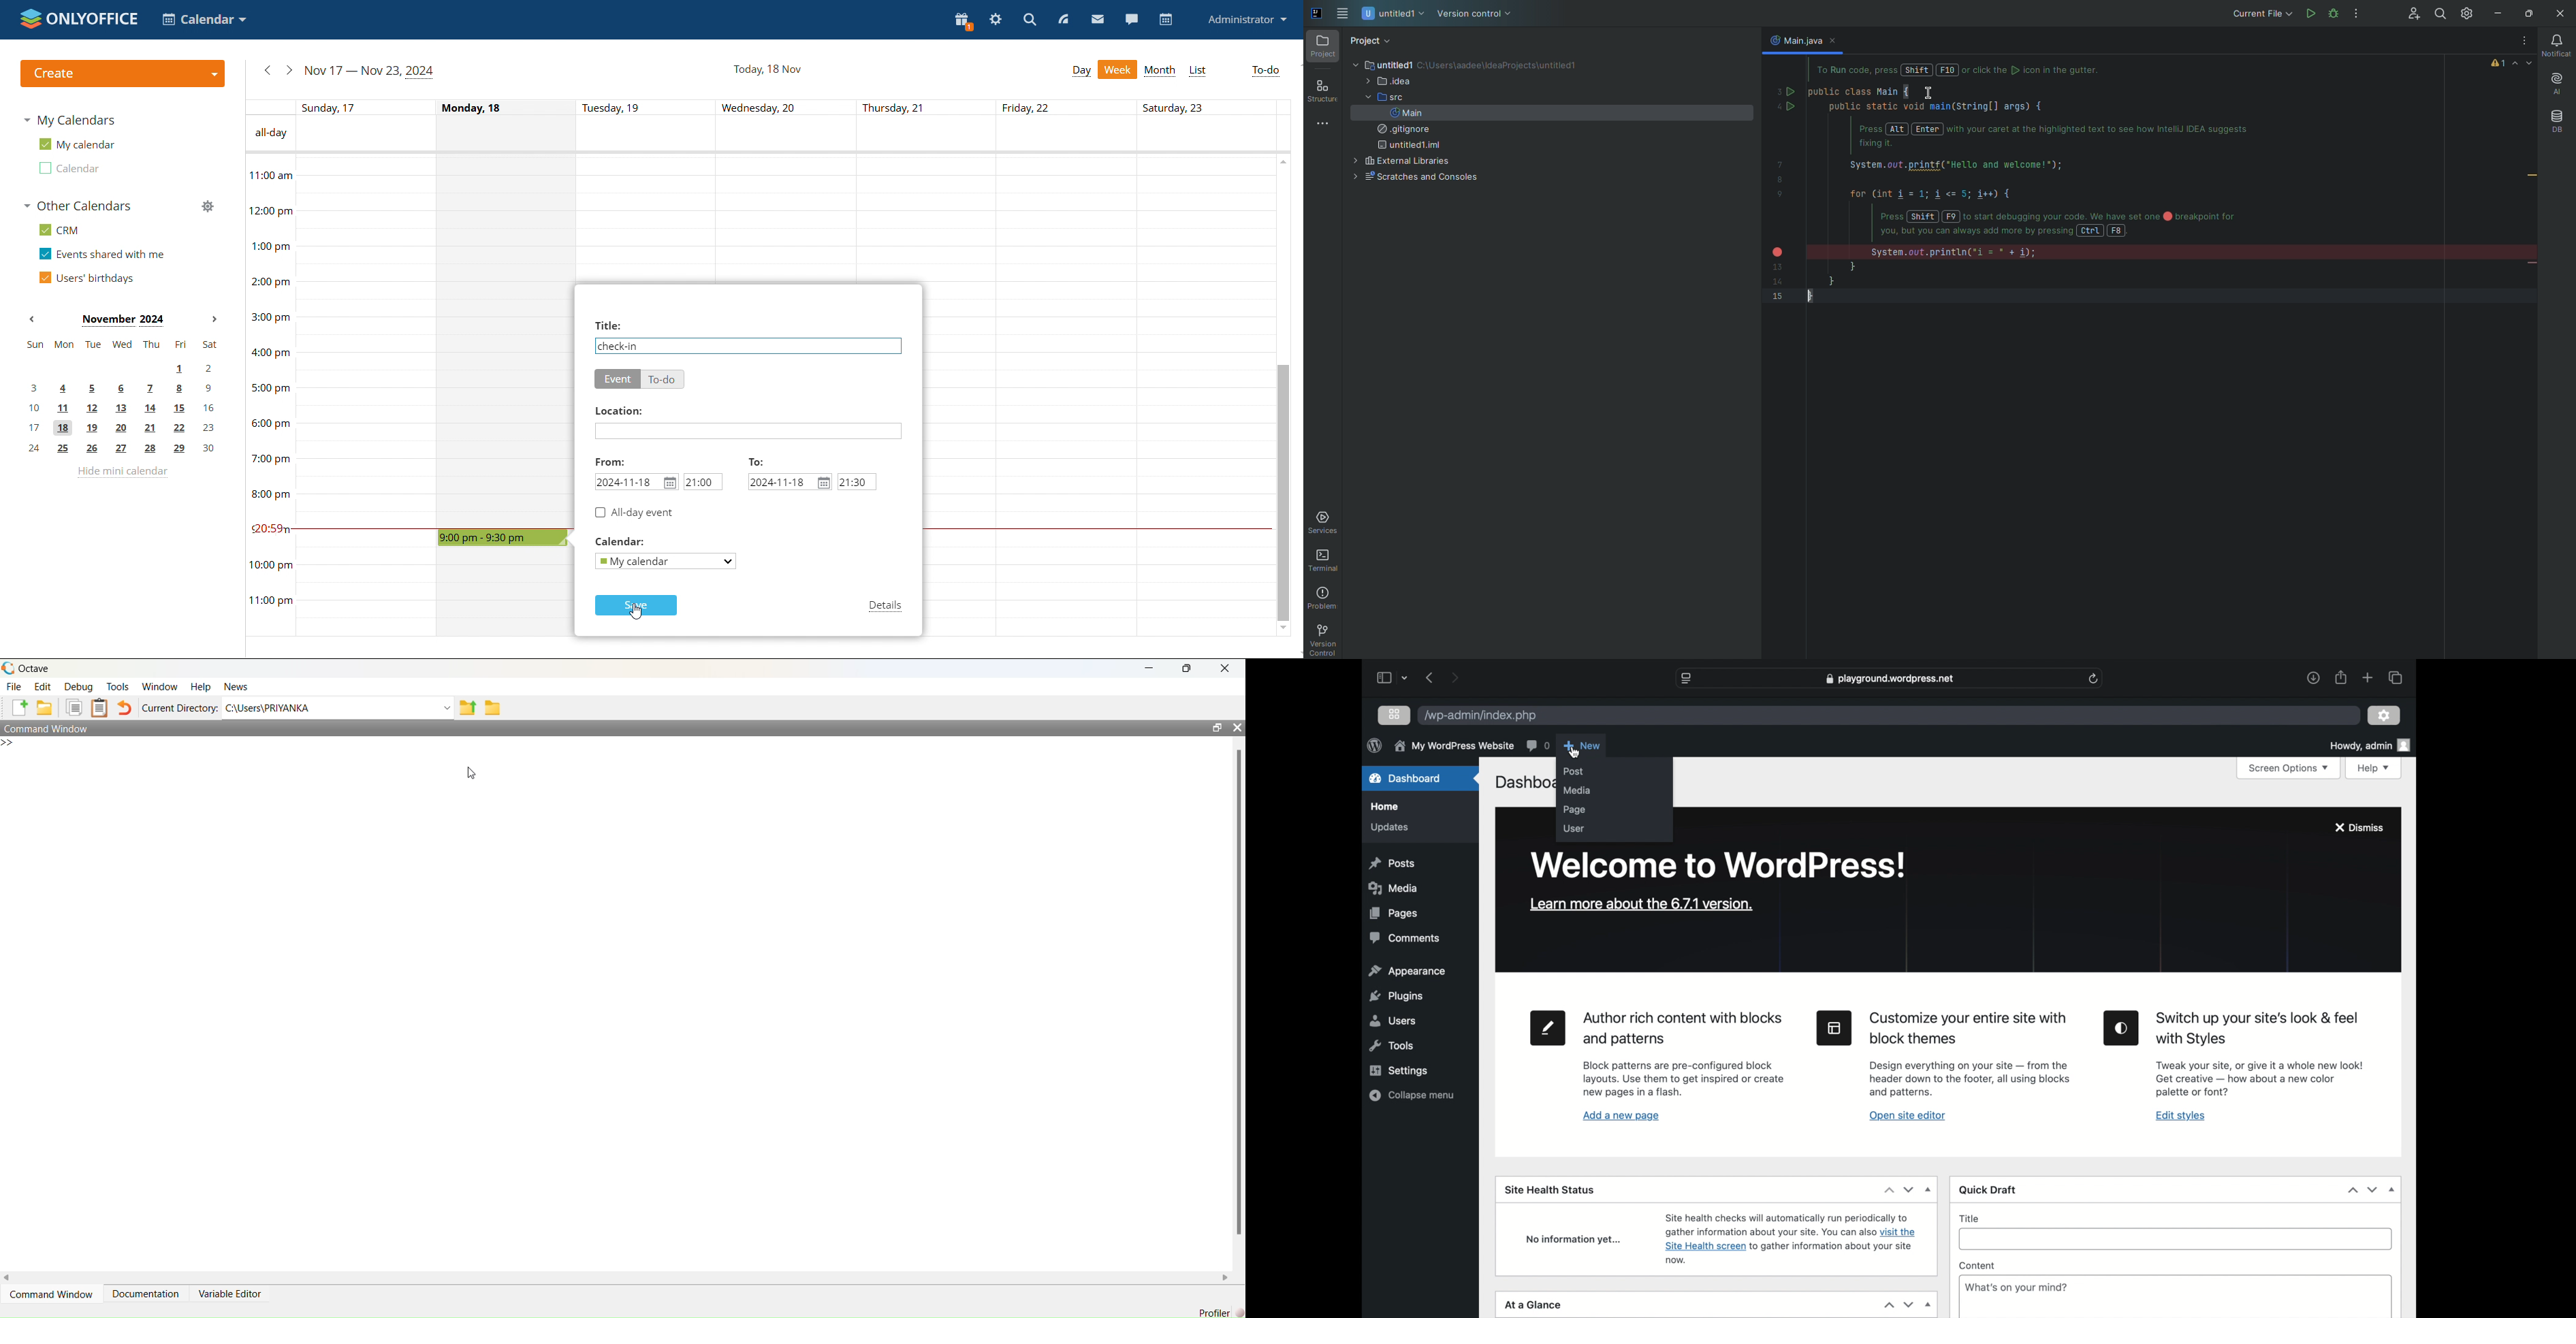 This screenshot has height=1344, width=2576. Describe the element at coordinates (1478, 716) in the screenshot. I see `wordpress address` at that location.